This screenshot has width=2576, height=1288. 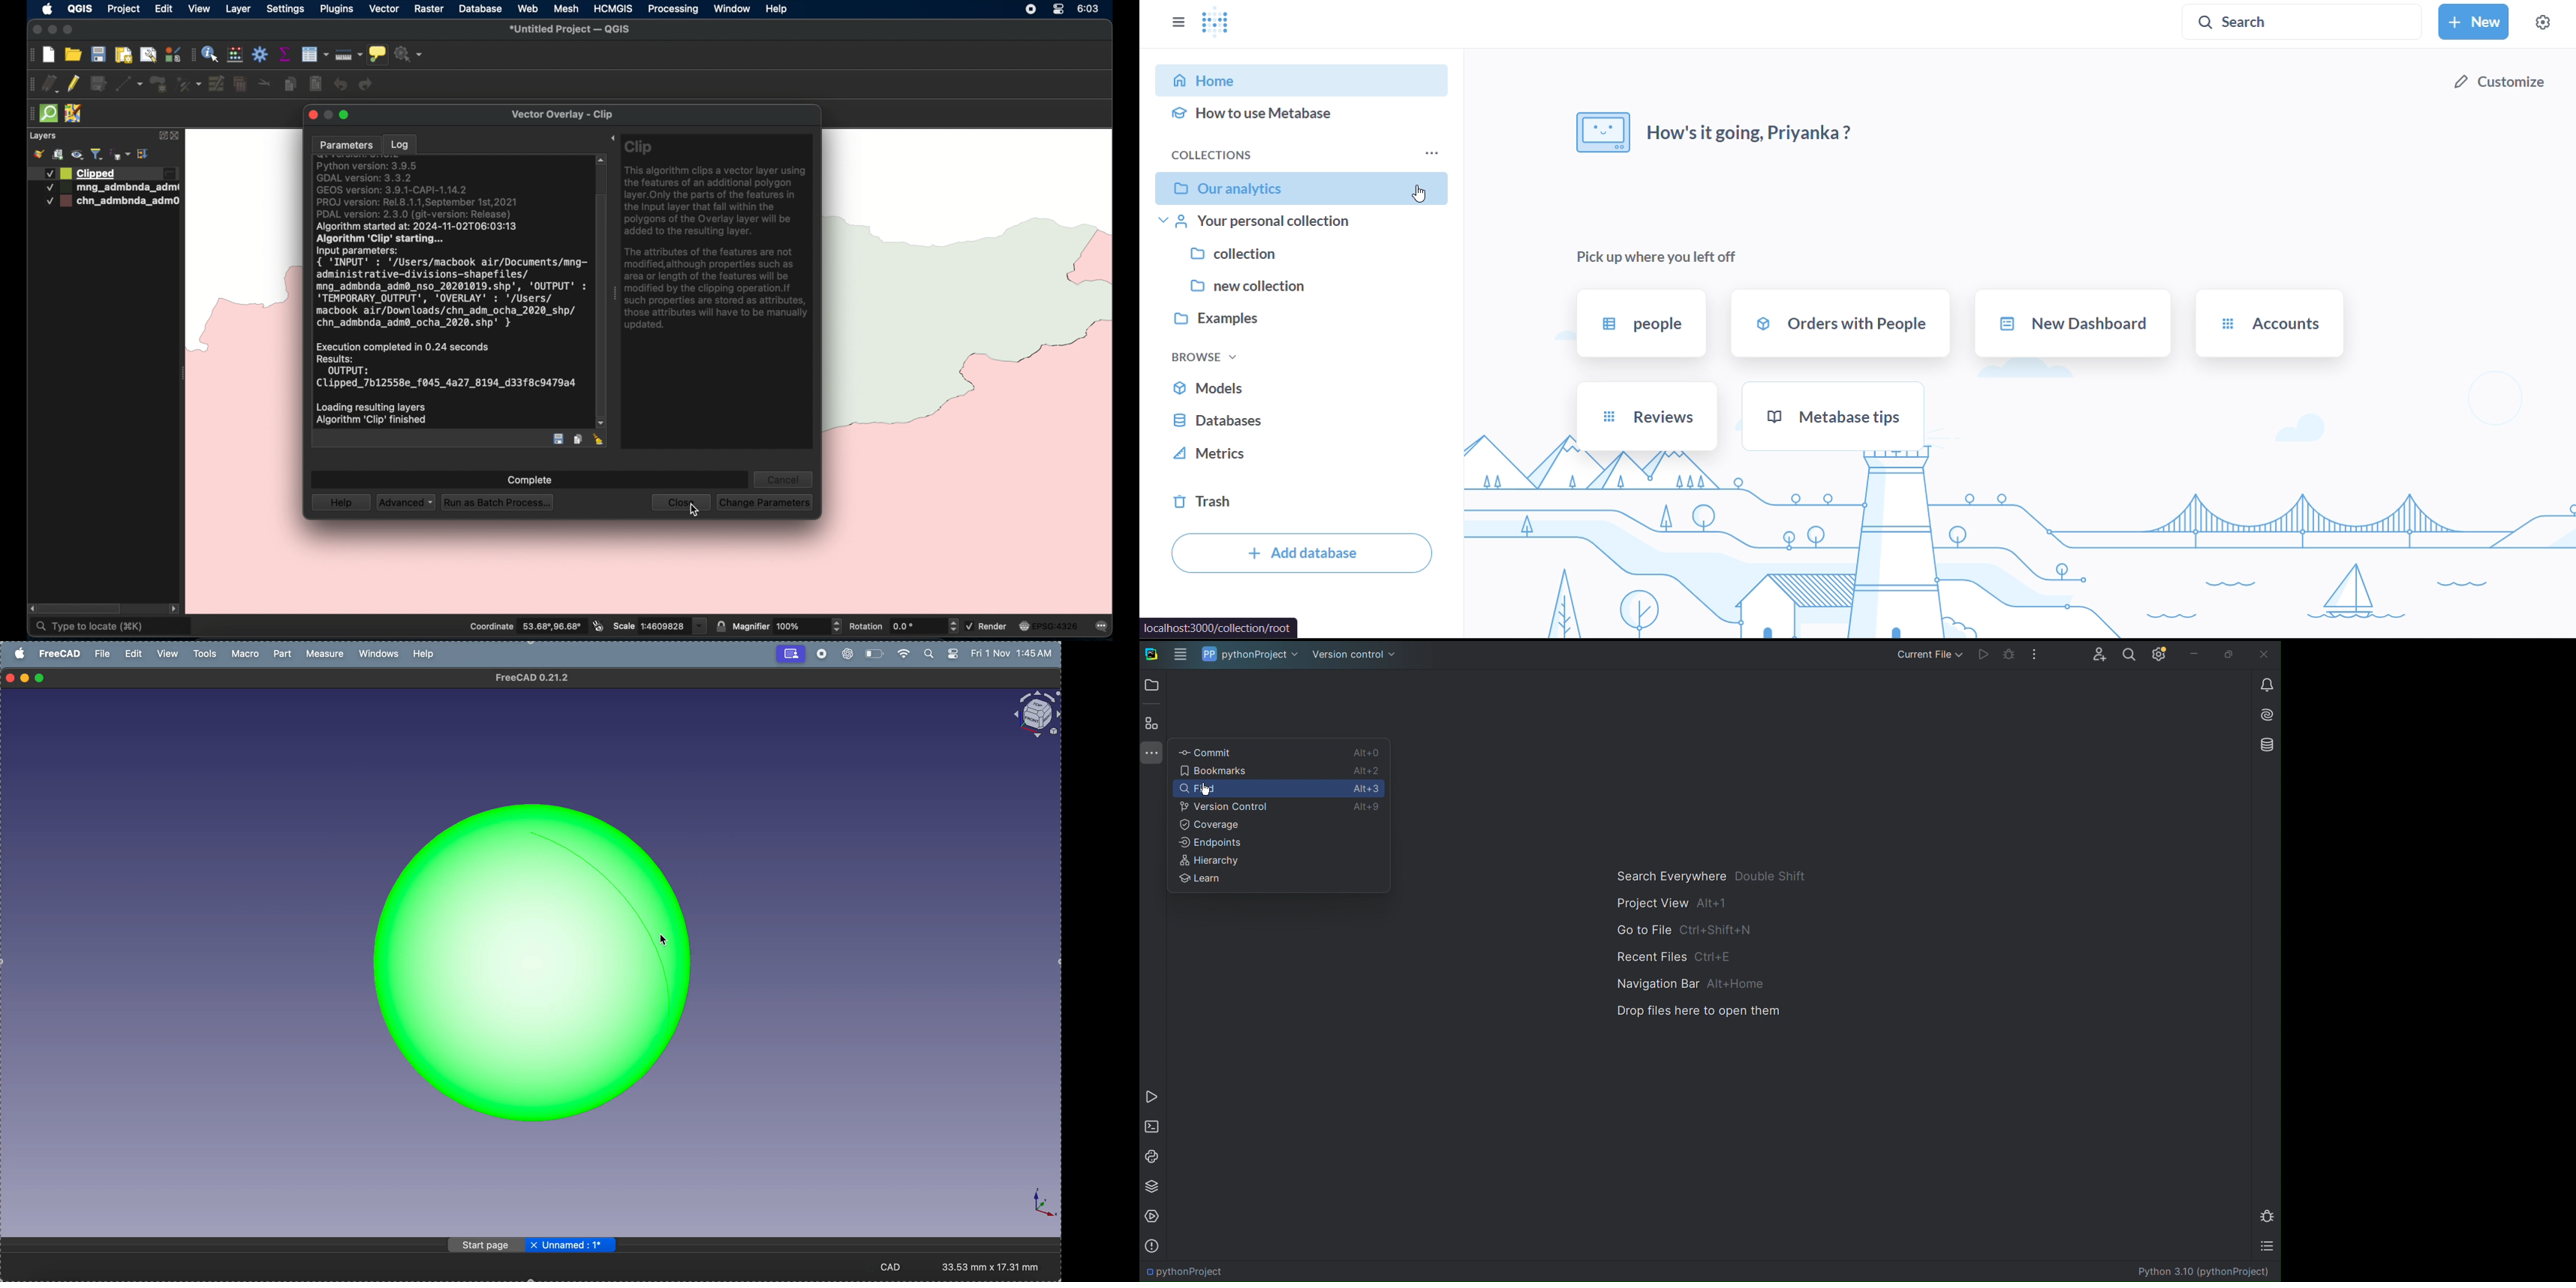 What do you see at coordinates (291, 85) in the screenshot?
I see `copy features` at bounding box center [291, 85].